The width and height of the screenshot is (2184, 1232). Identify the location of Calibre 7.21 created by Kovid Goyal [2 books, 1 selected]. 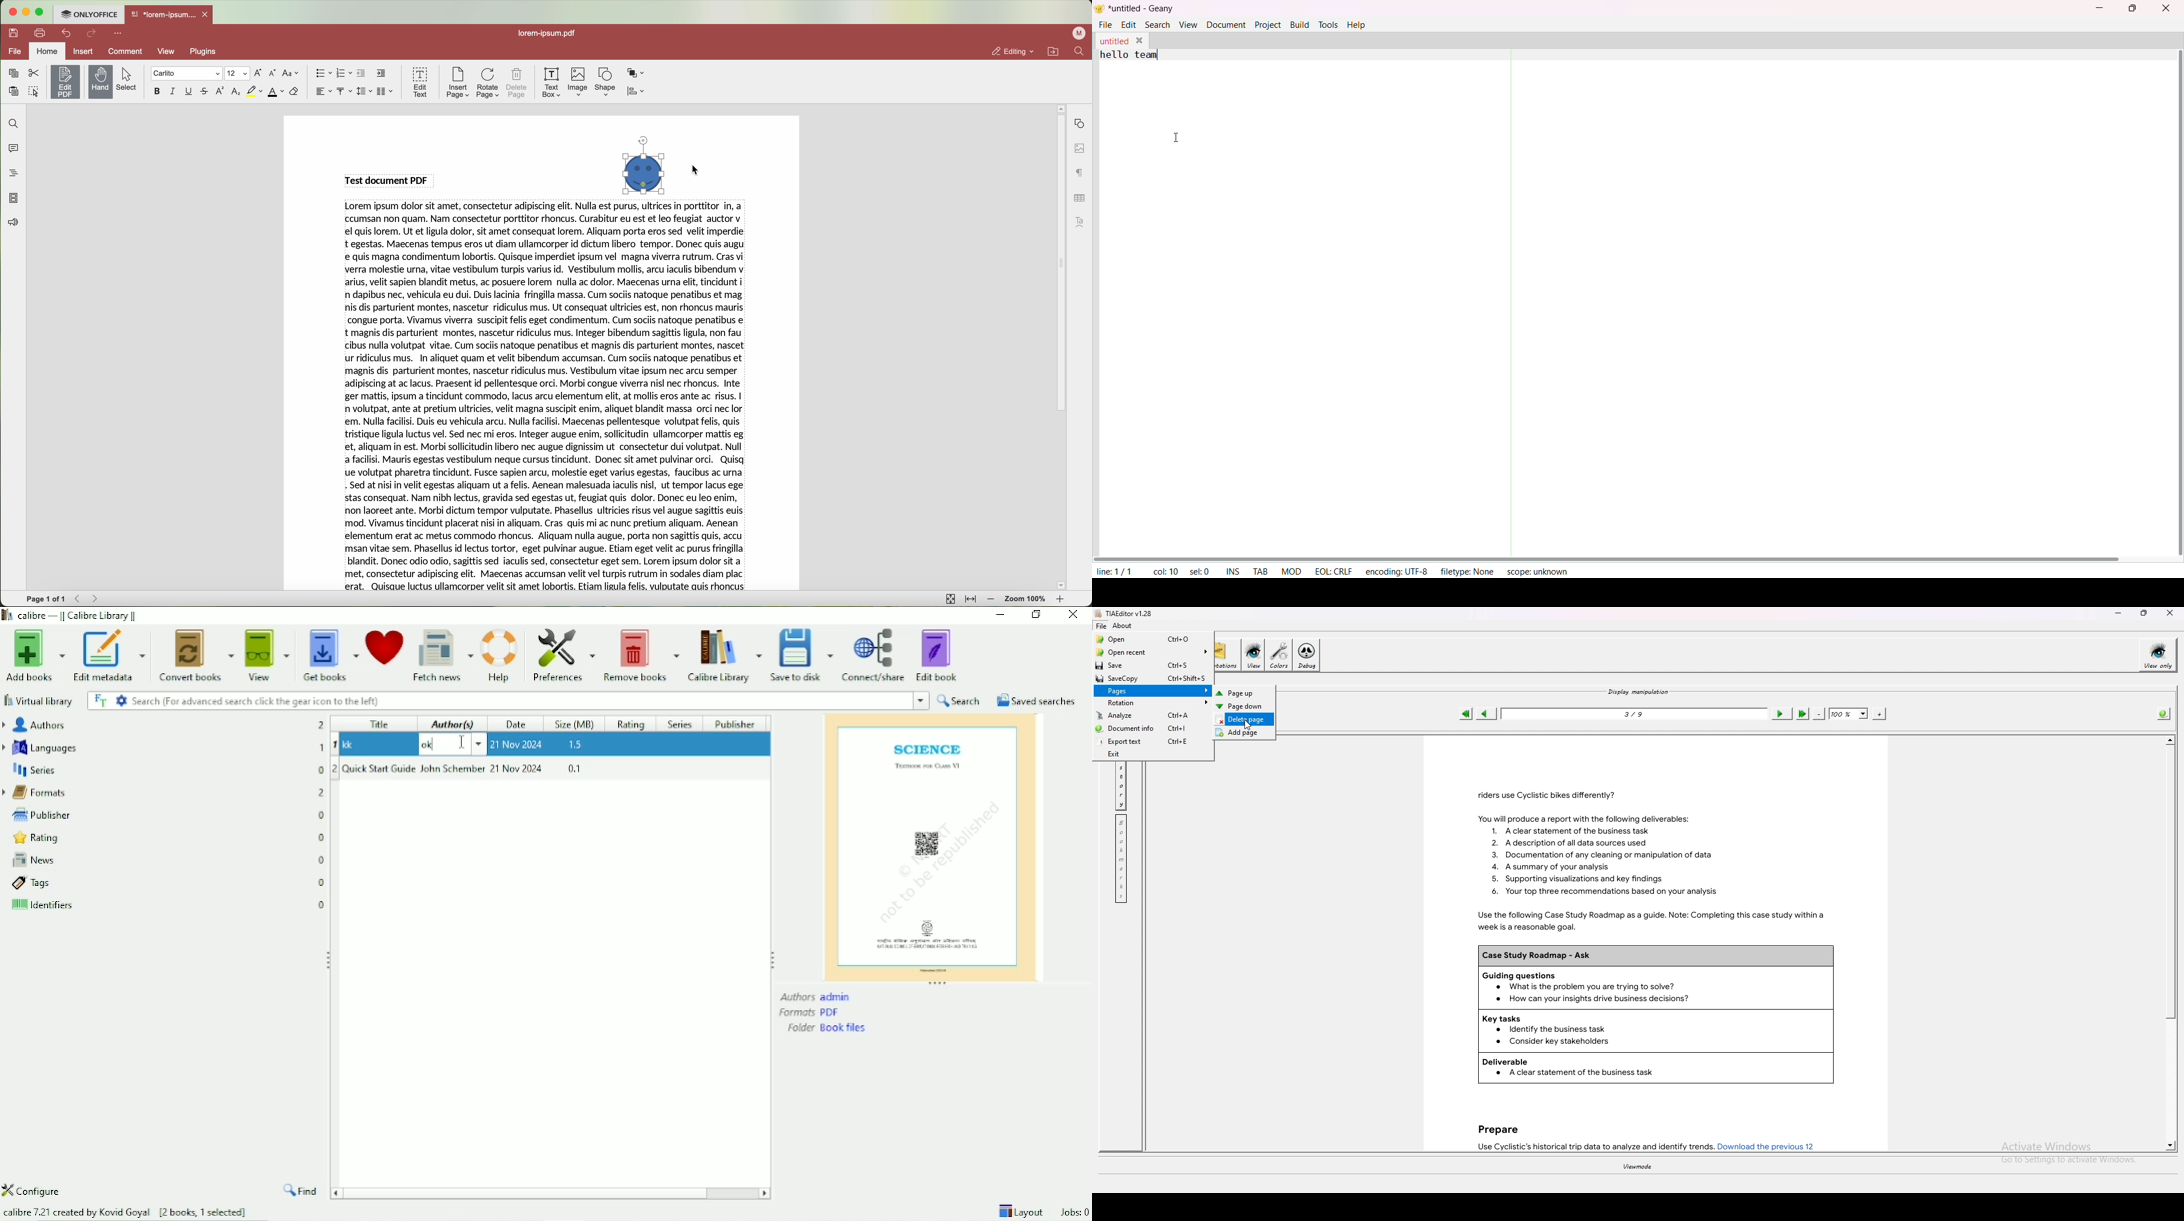
(127, 1212).